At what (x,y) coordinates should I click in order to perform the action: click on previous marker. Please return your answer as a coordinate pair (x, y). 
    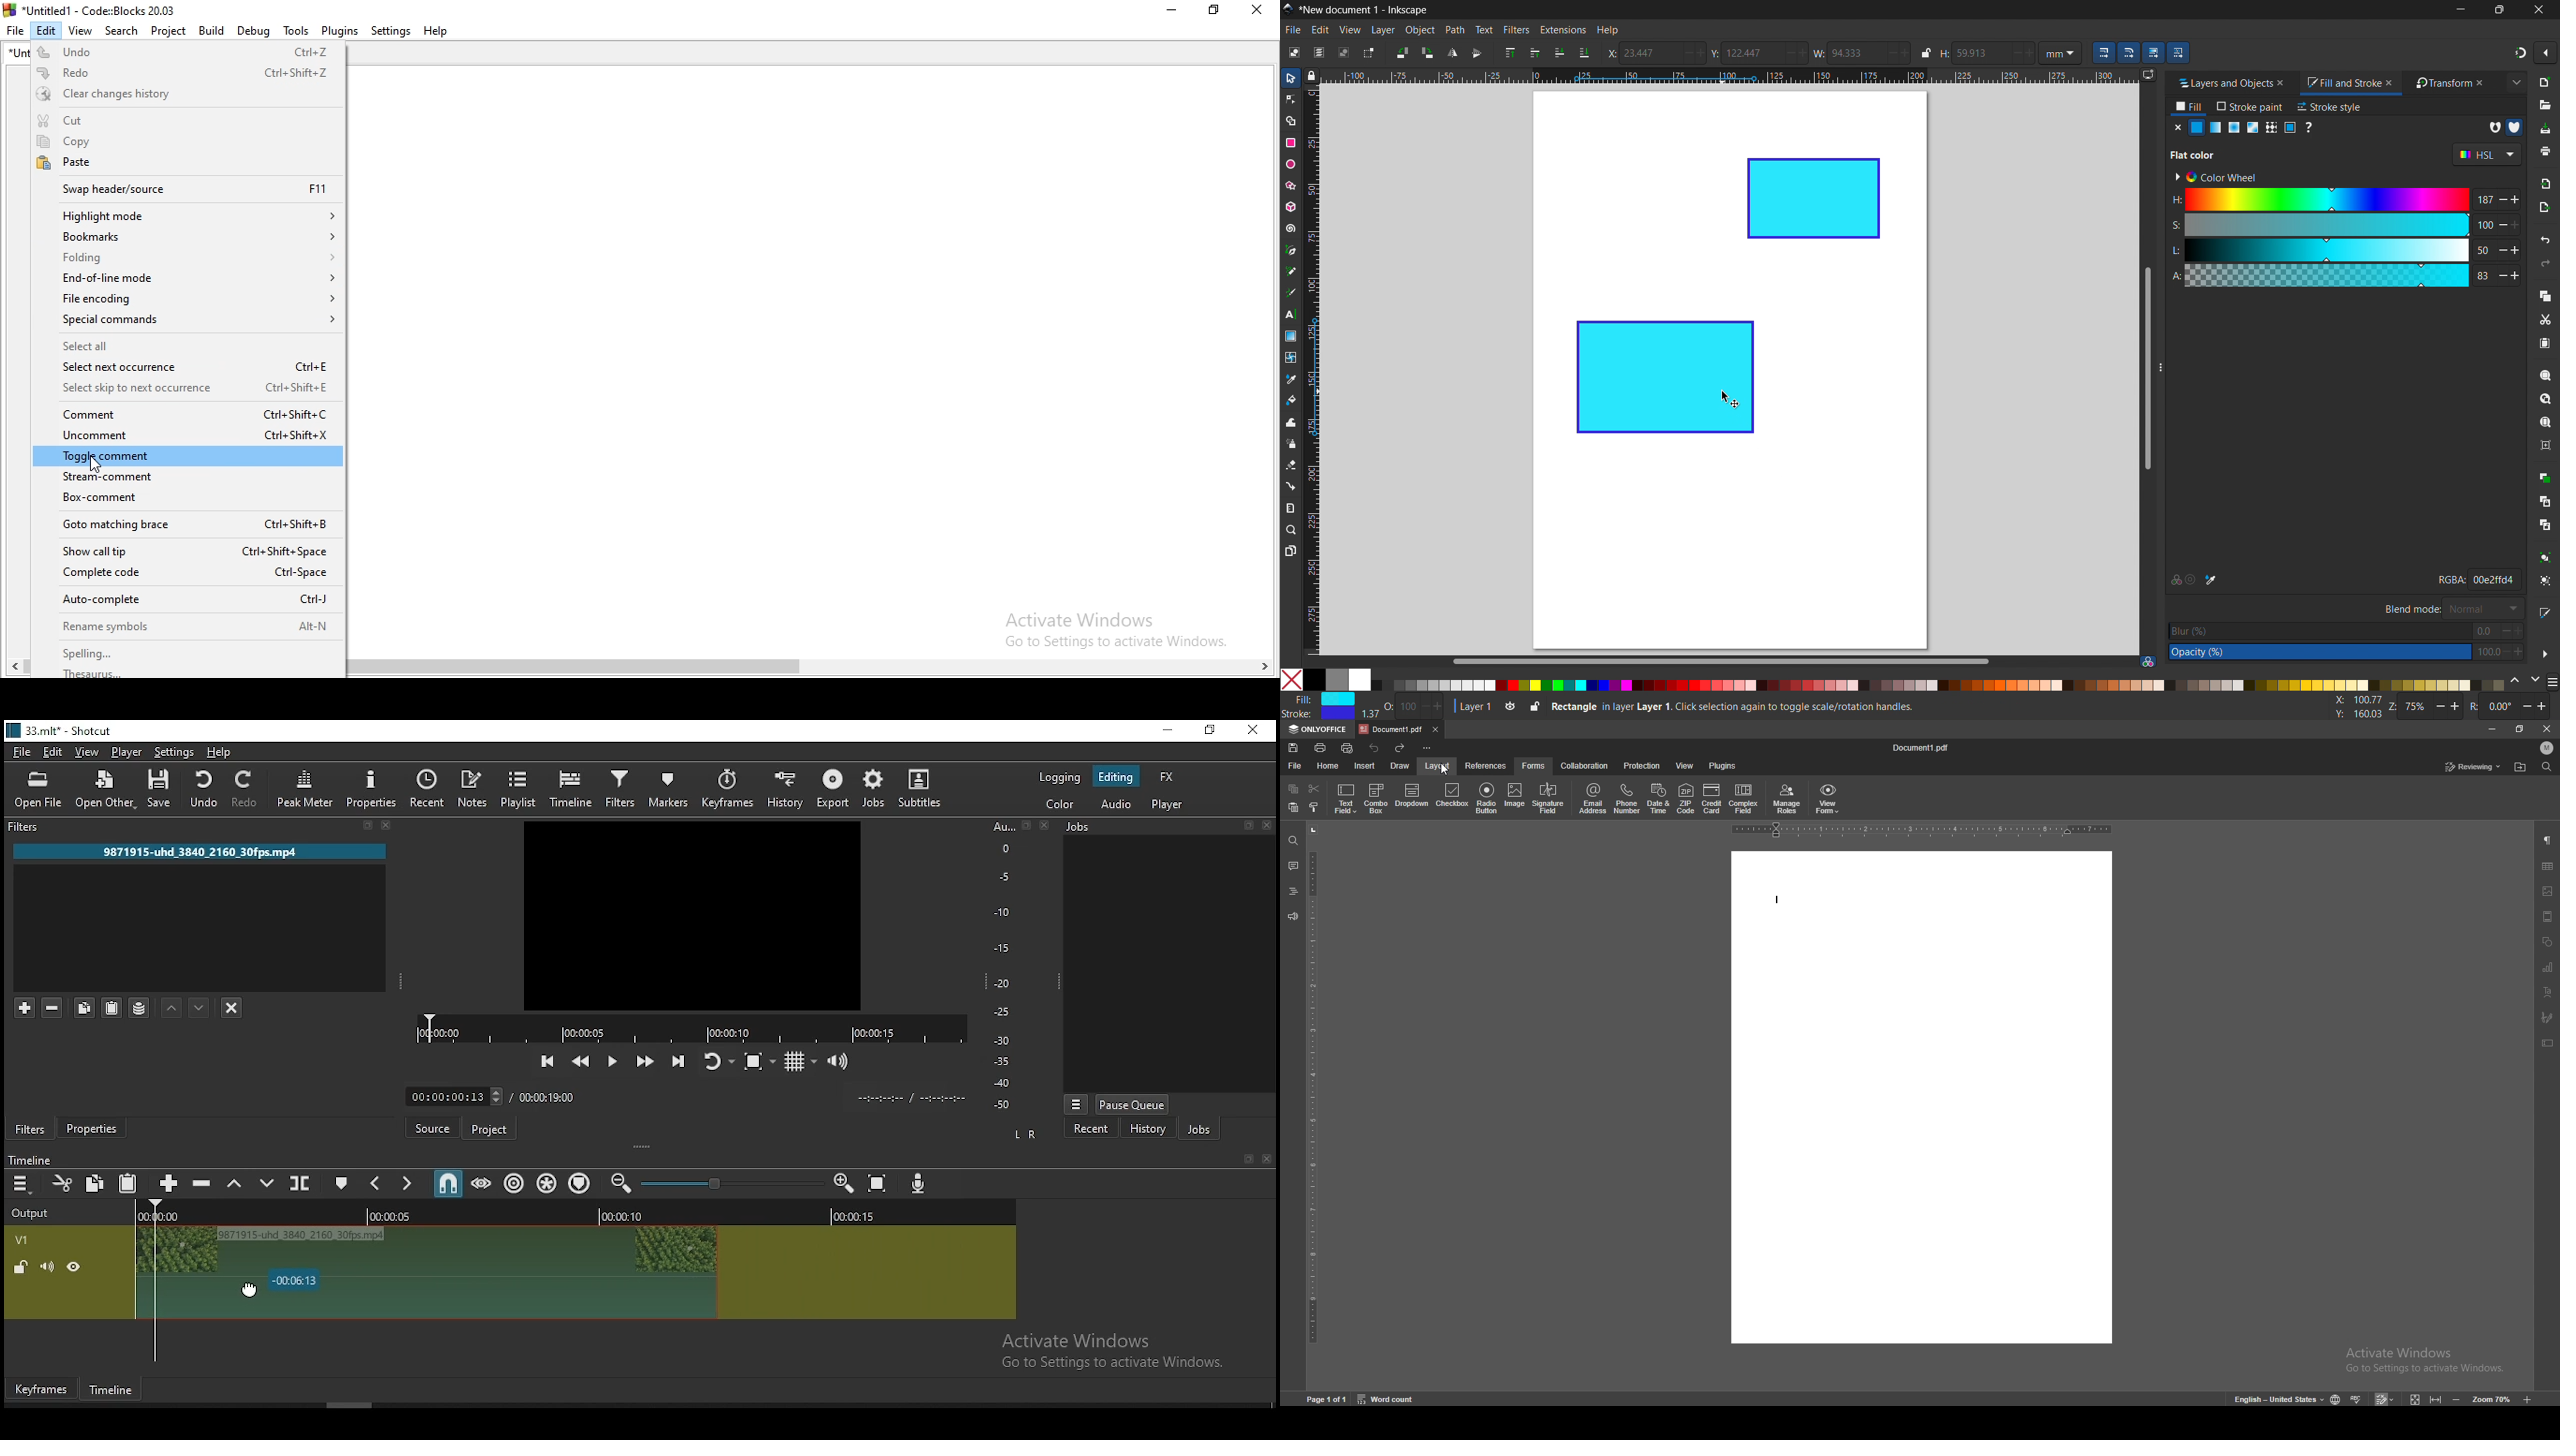
    Looking at the image, I should click on (379, 1181).